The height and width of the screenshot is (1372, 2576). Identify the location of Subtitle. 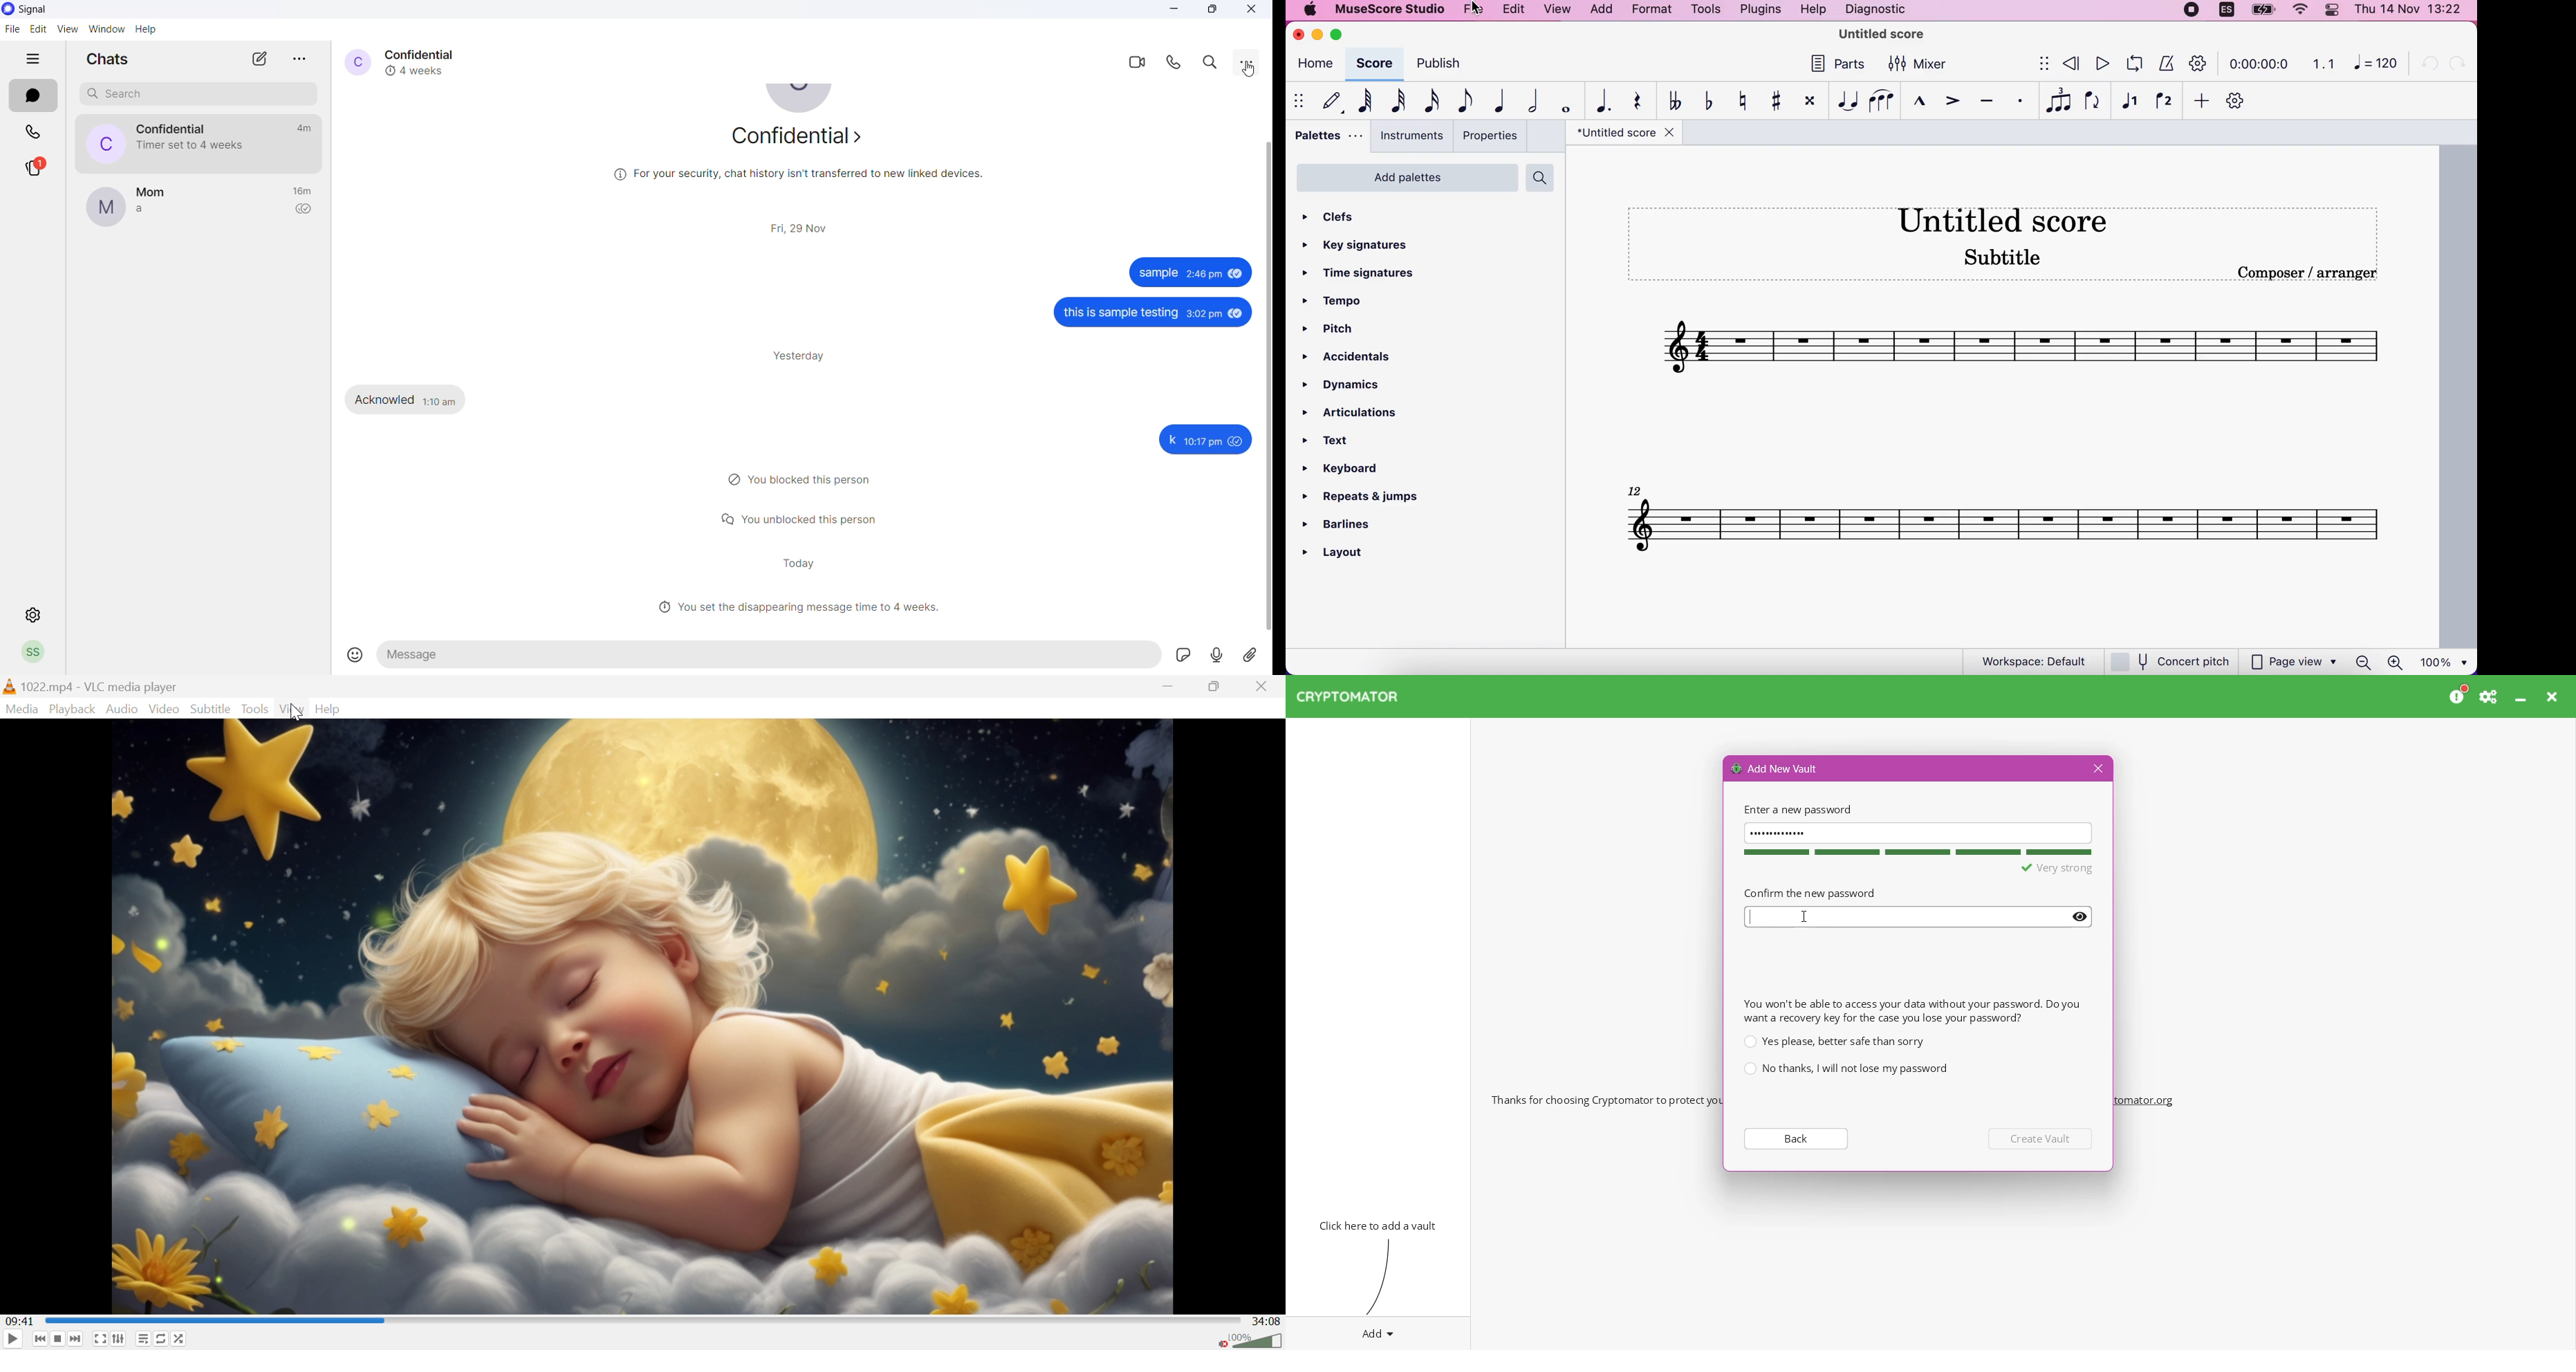
(209, 708).